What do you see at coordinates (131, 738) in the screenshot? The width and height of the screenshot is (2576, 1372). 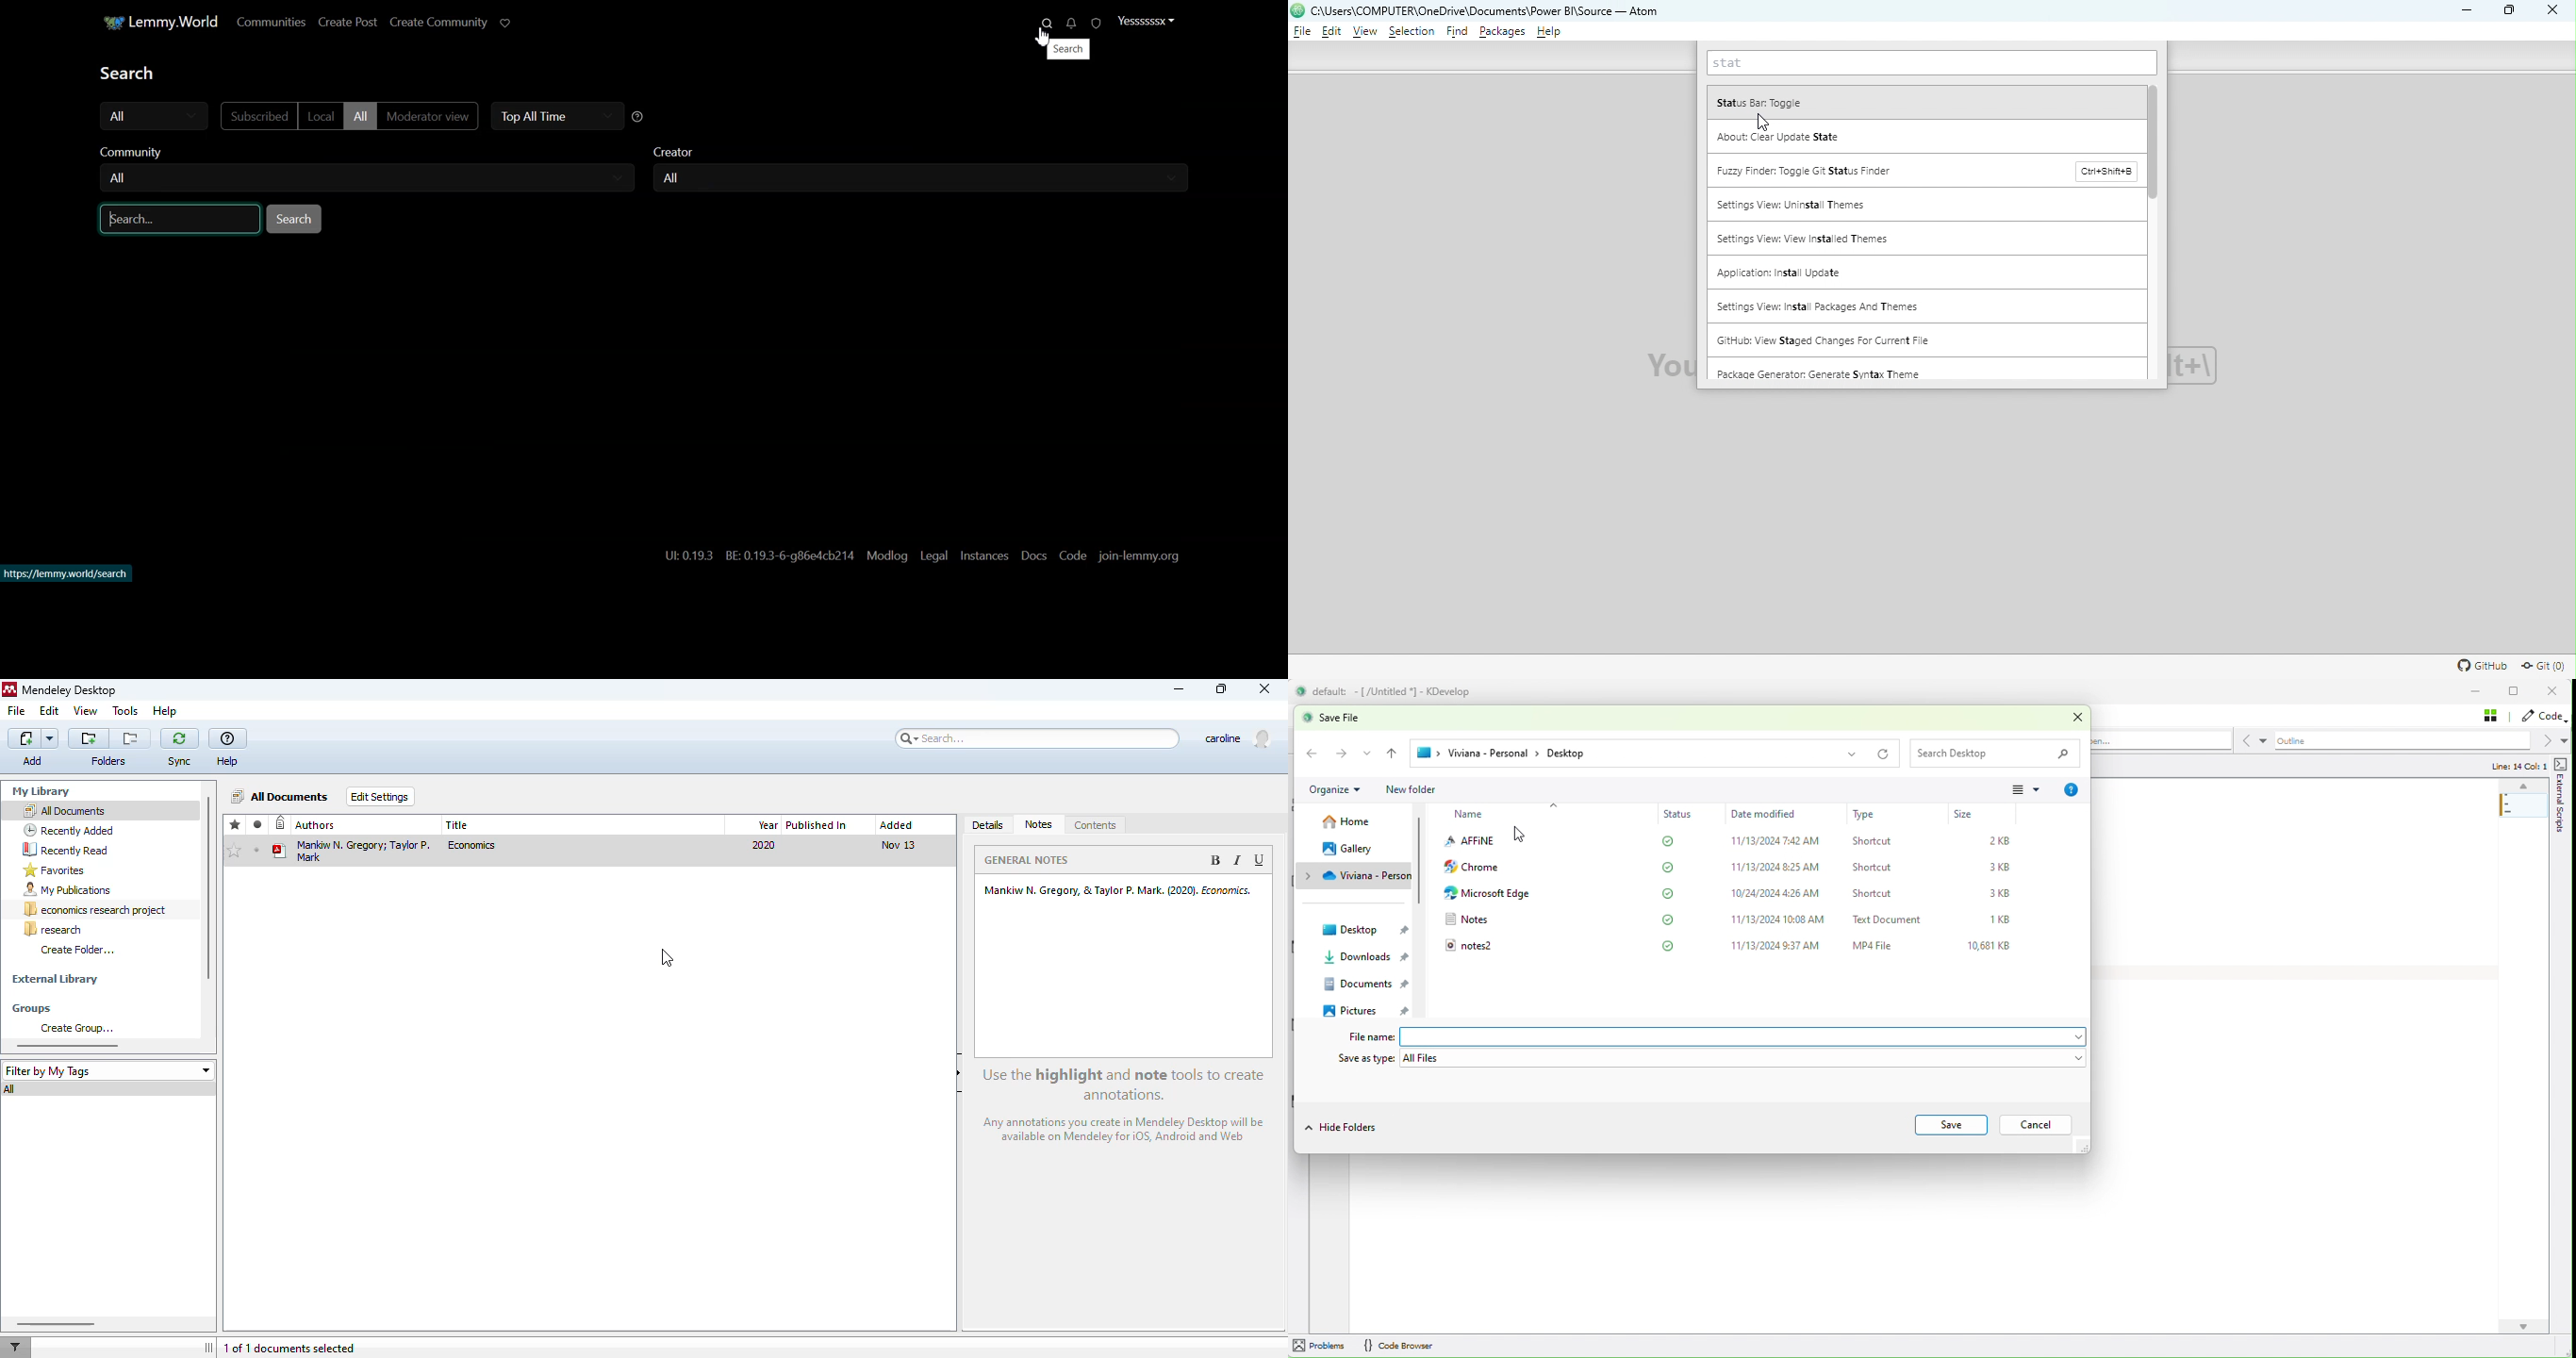 I see `remove the current folder` at bounding box center [131, 738].